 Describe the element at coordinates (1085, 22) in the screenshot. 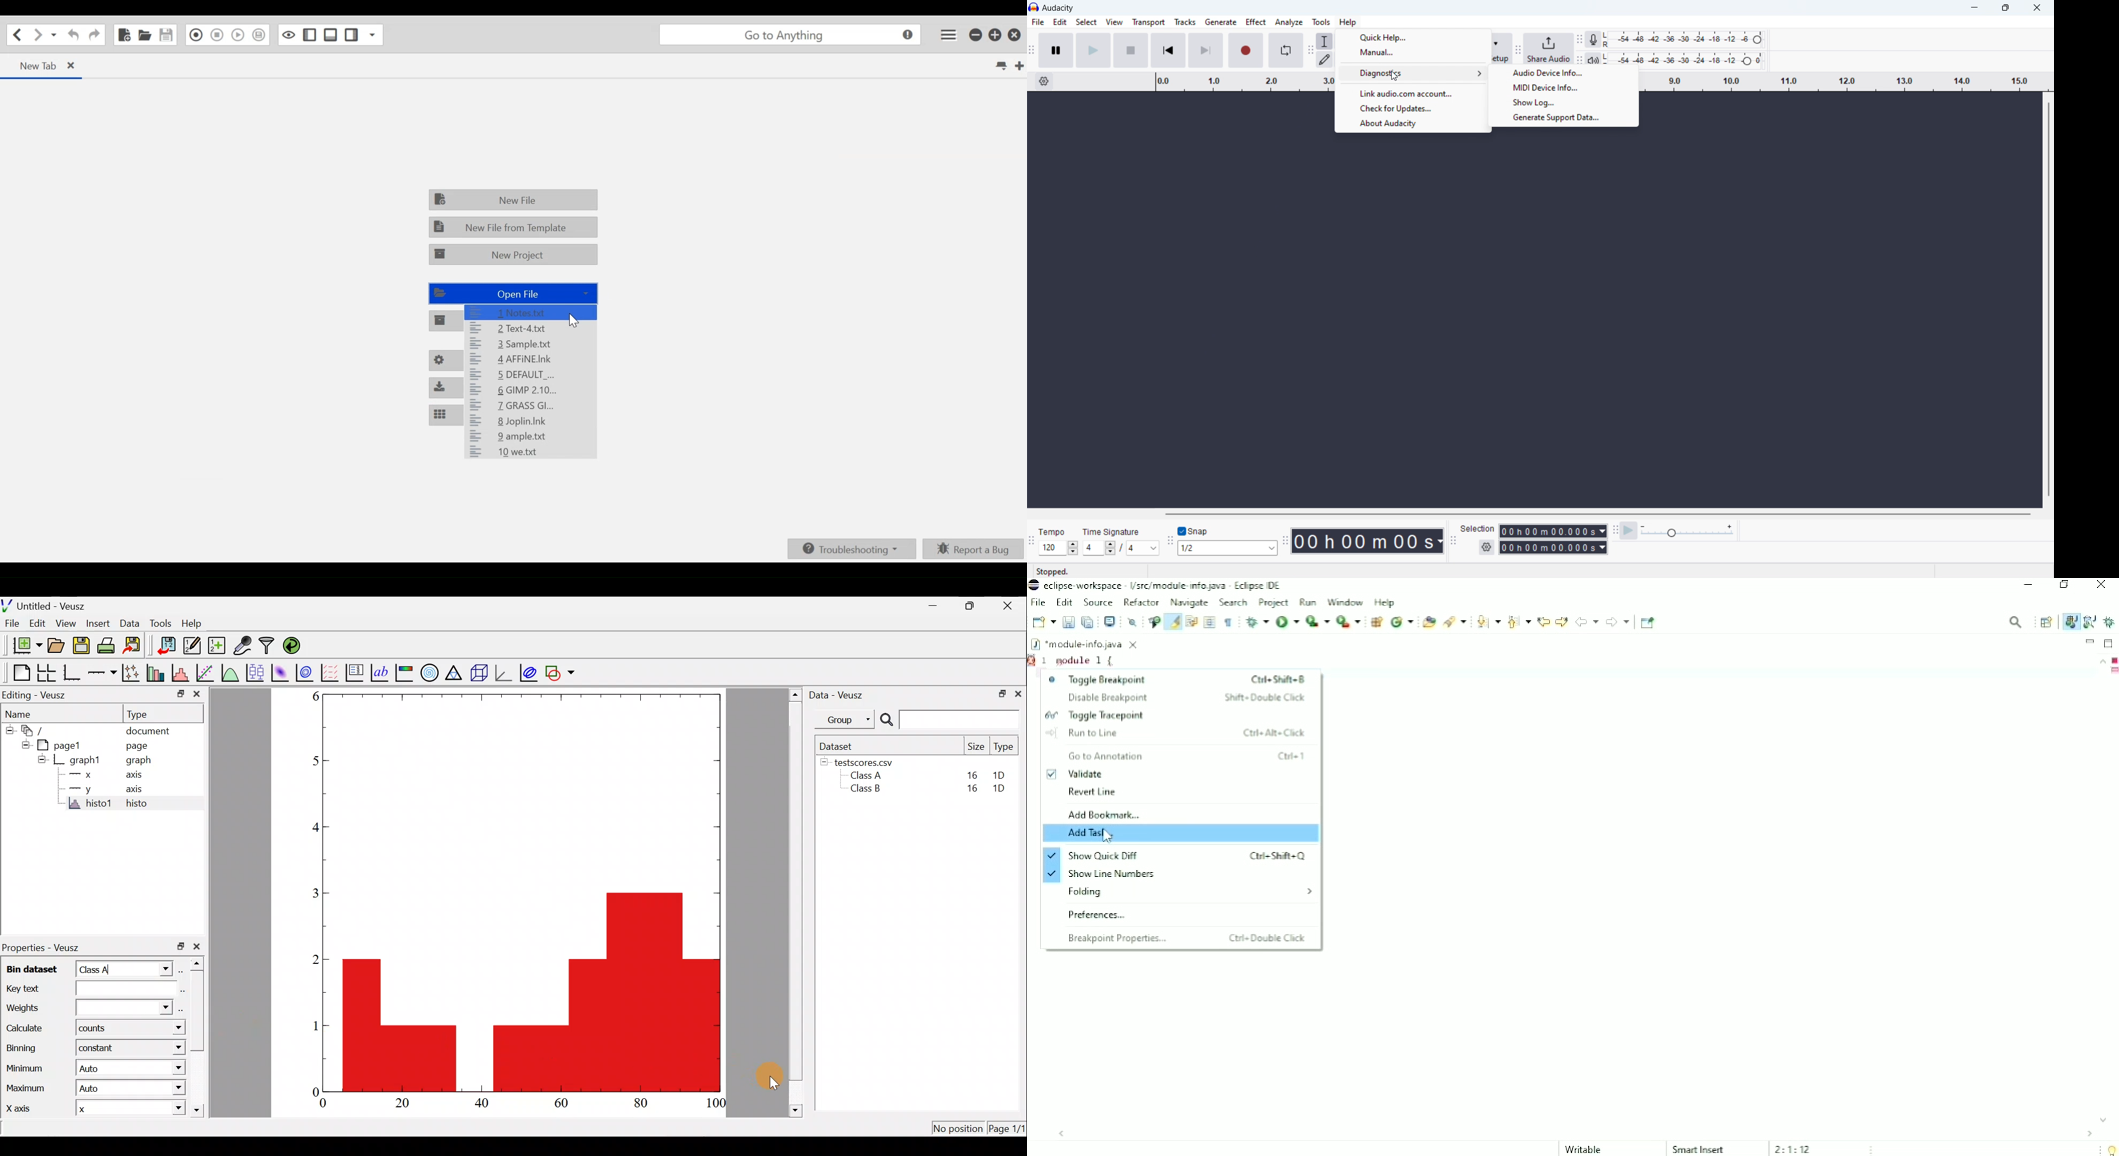

I see `select` at that location.